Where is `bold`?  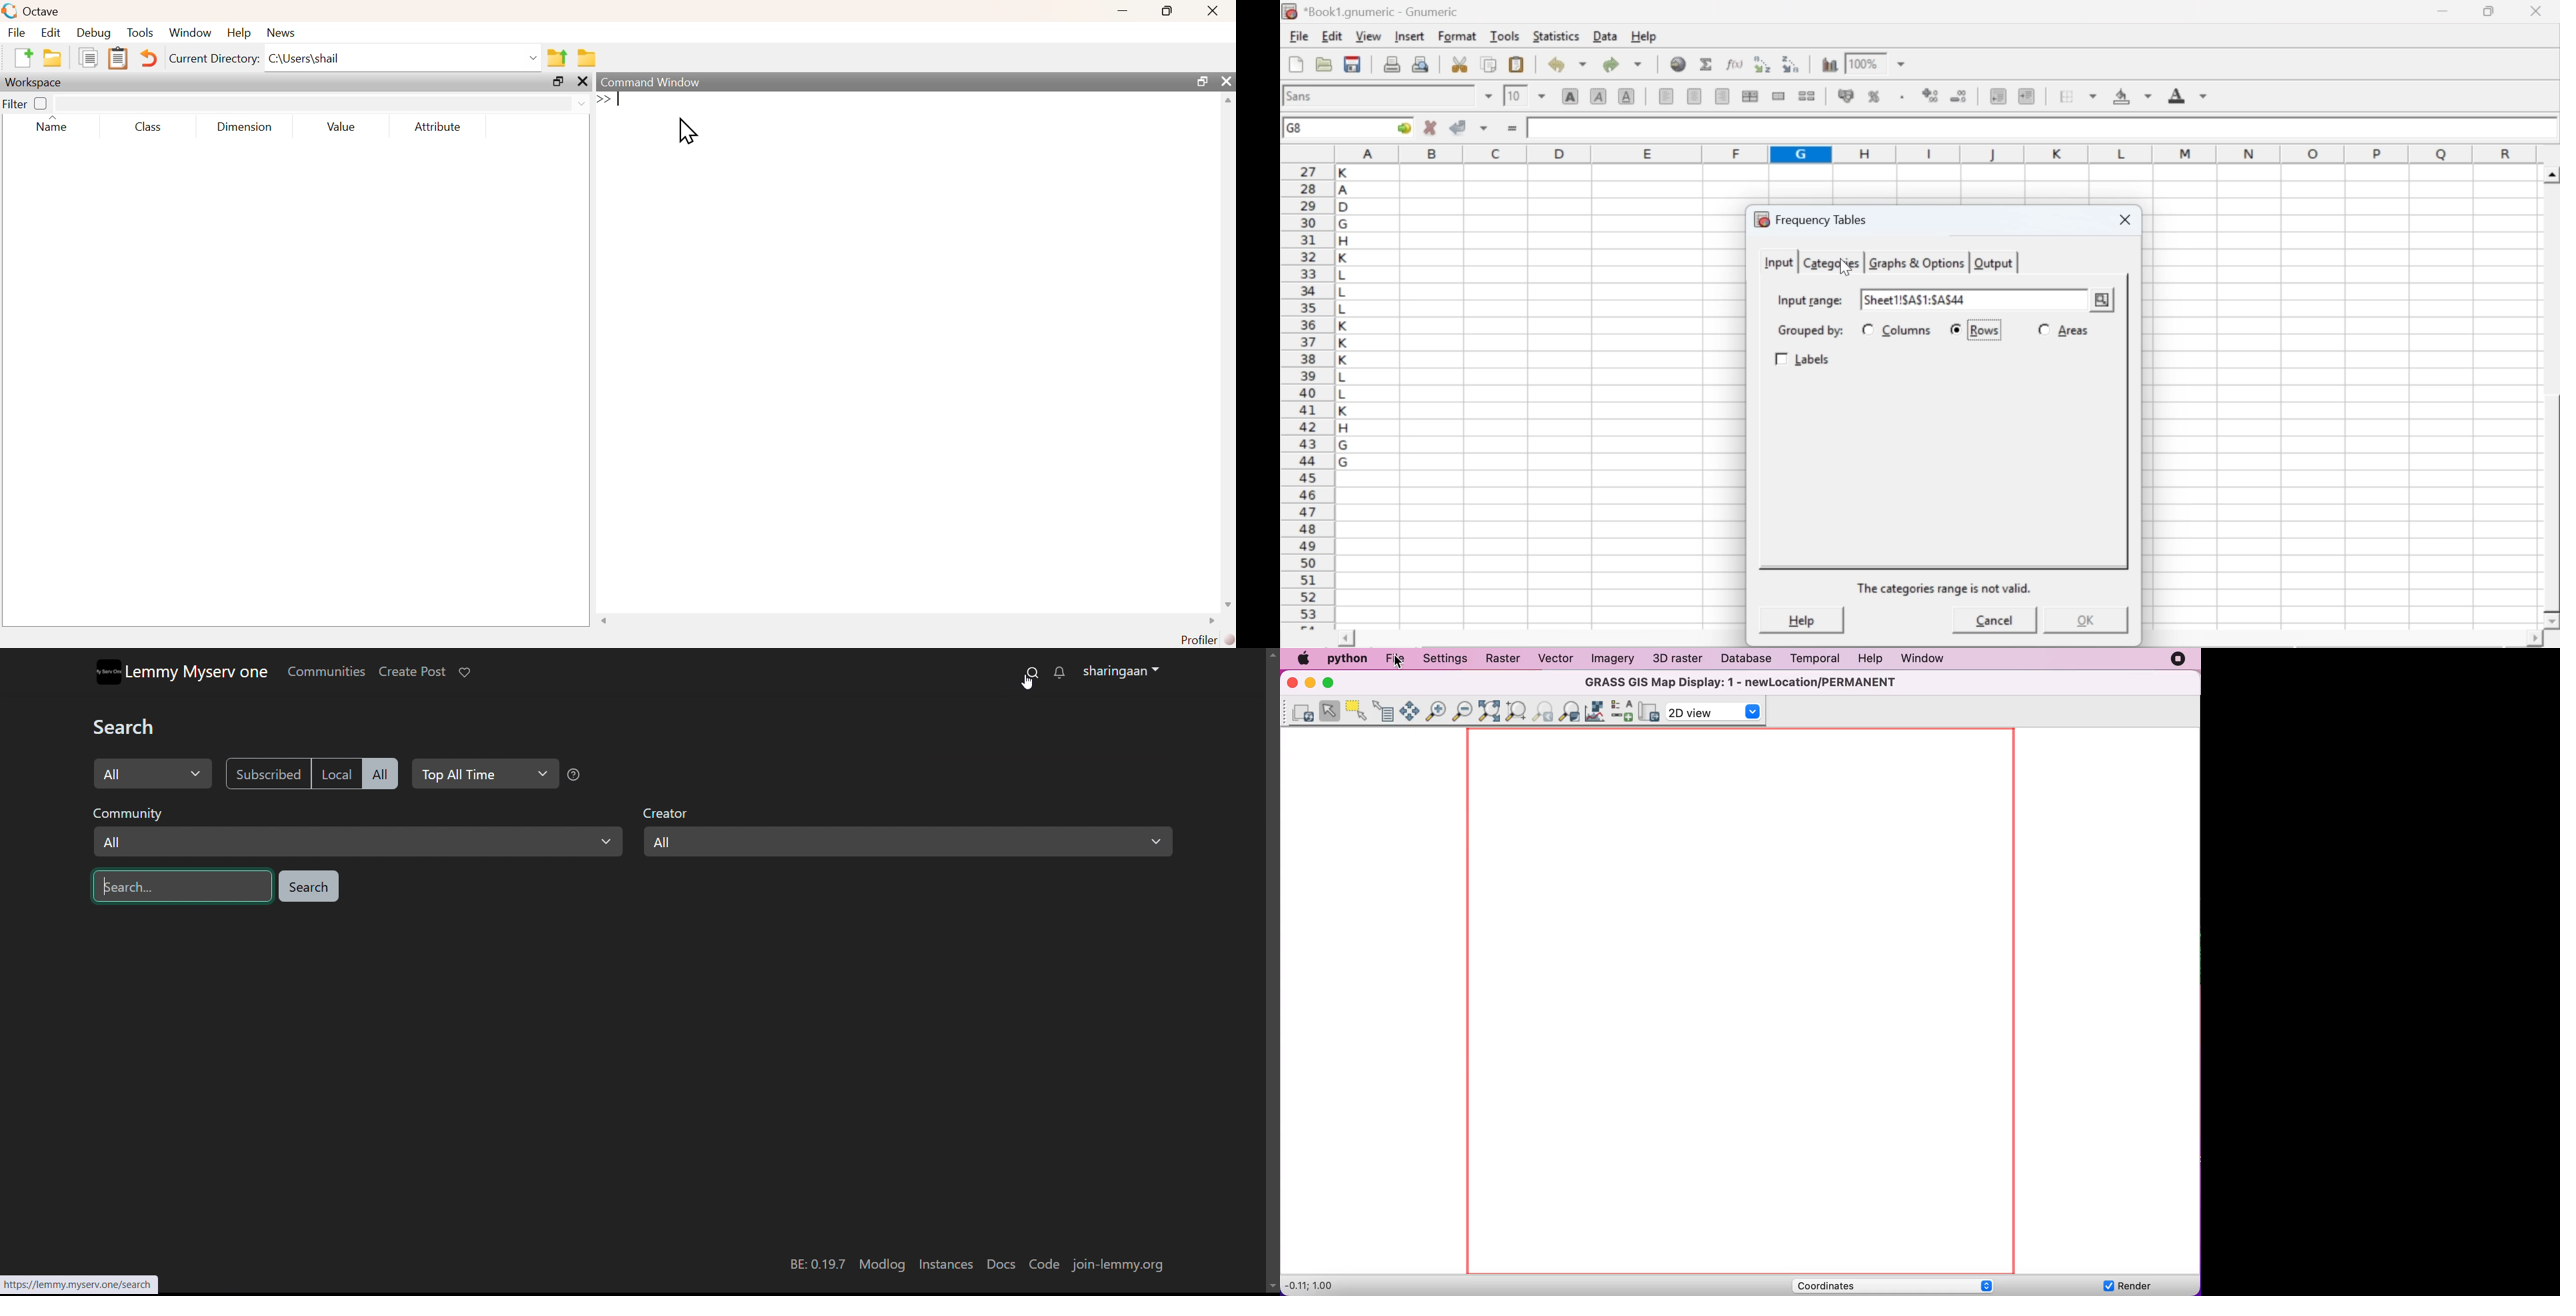
bold is located at coordinates (1571, 95).